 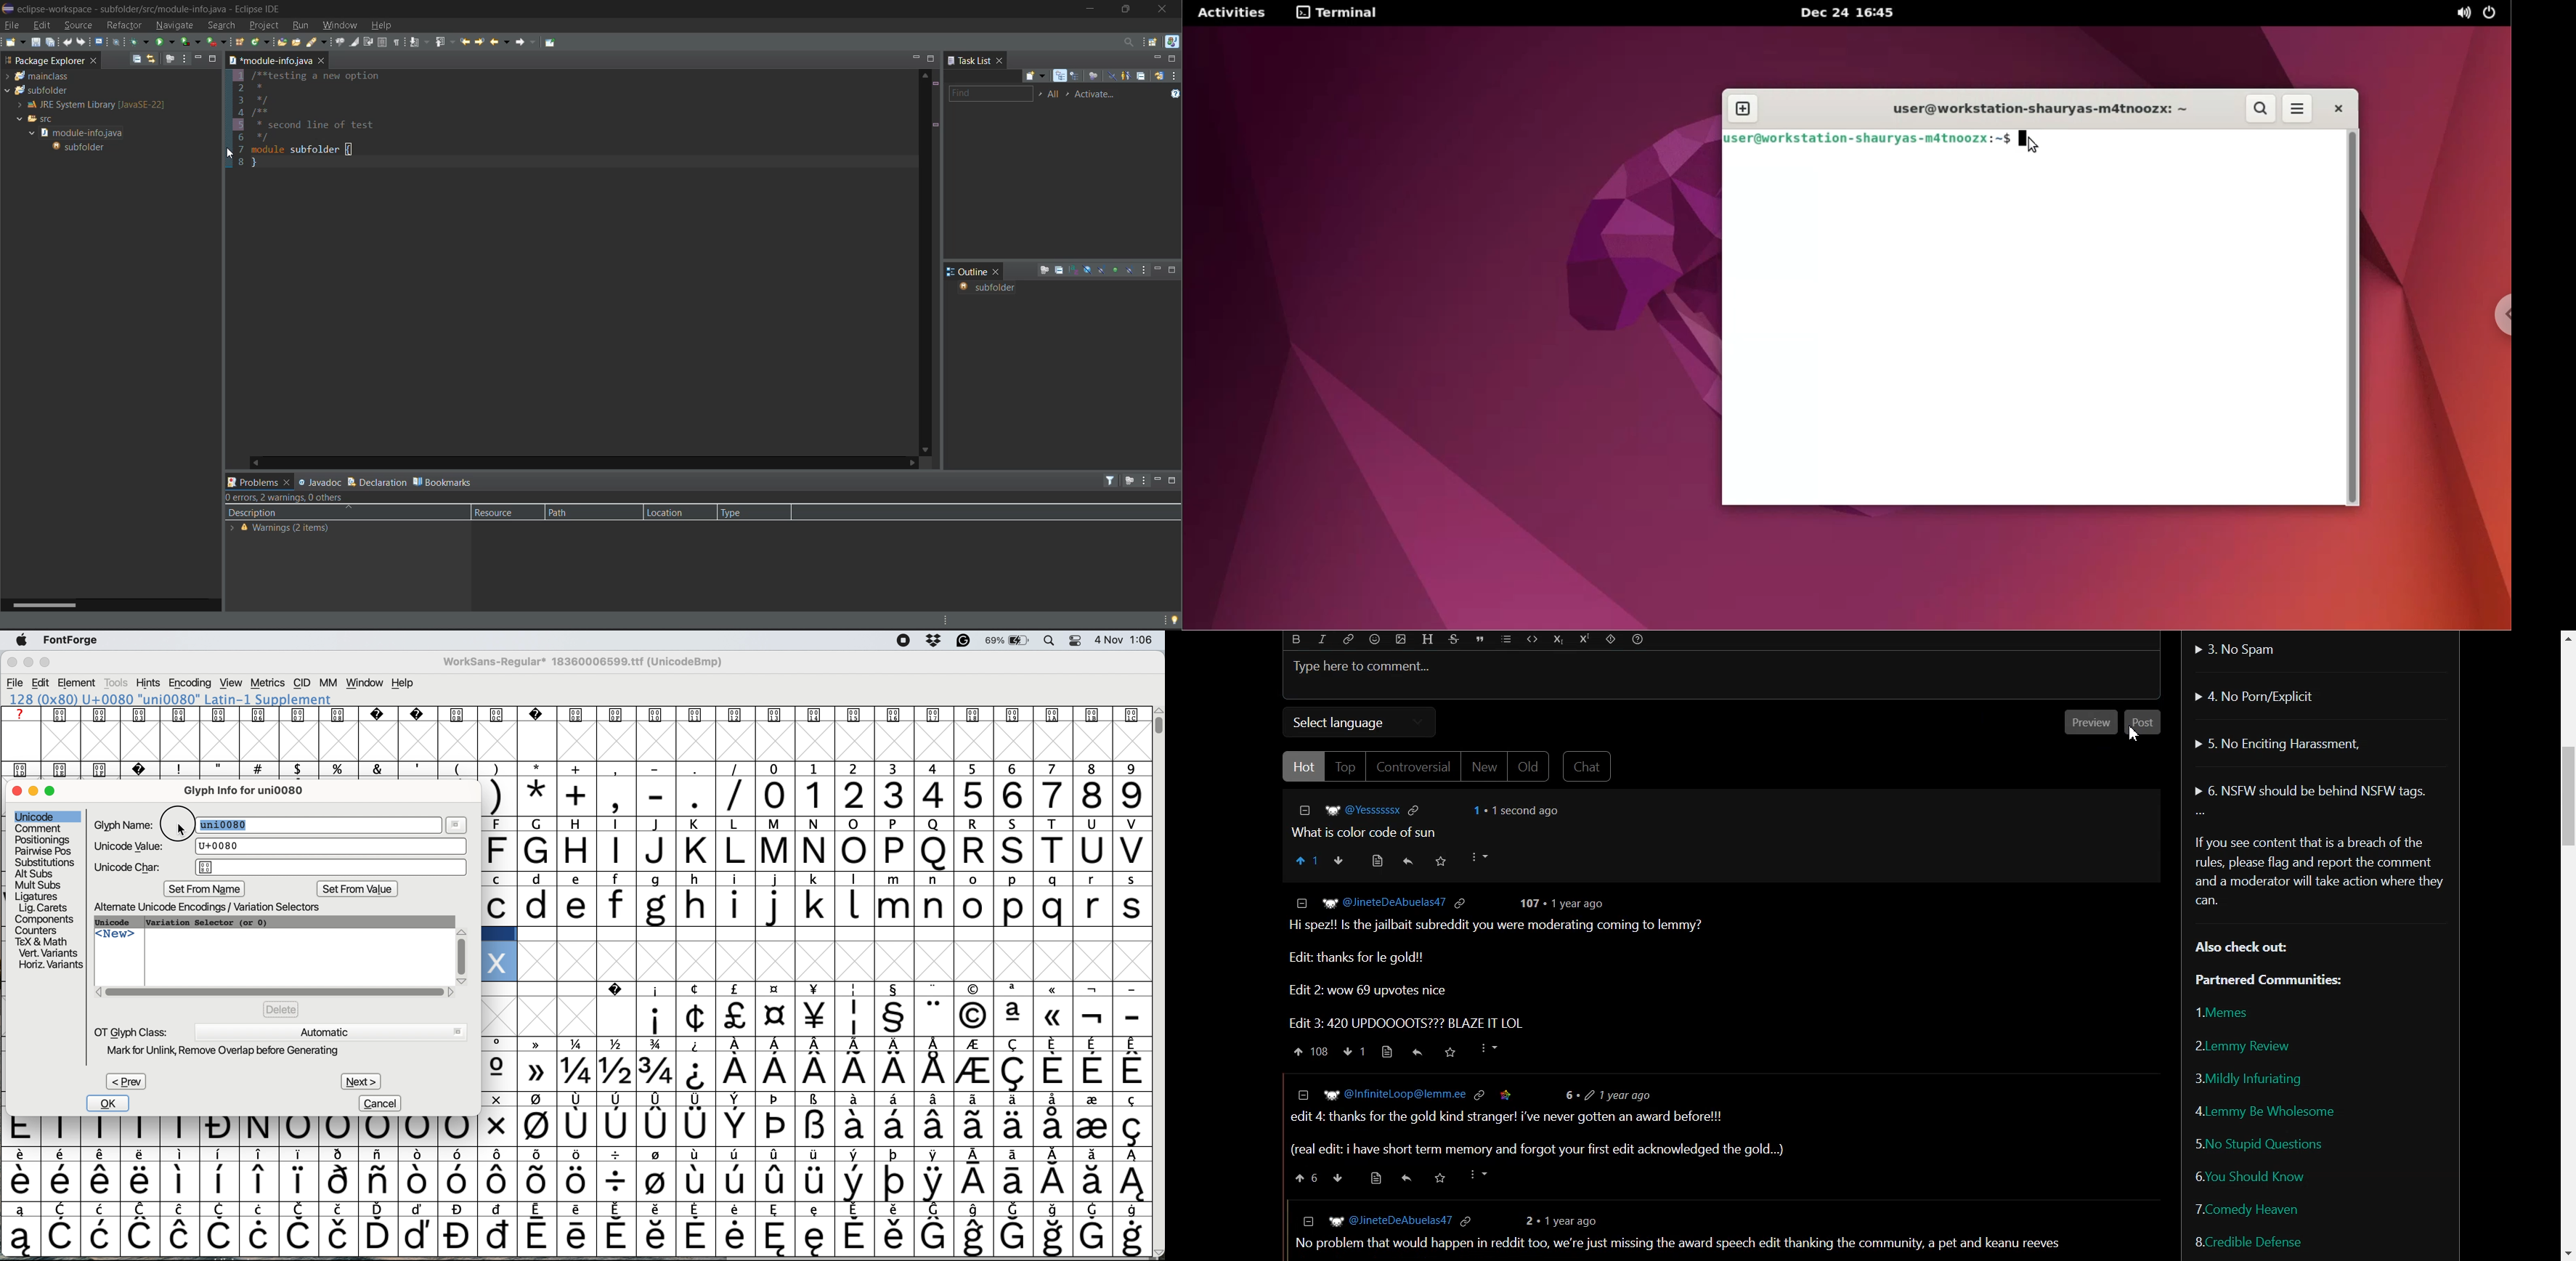 What do you see at coordinates (952, 795) in the screenshot?
I see `numbers` at bounding box center [952, 795].